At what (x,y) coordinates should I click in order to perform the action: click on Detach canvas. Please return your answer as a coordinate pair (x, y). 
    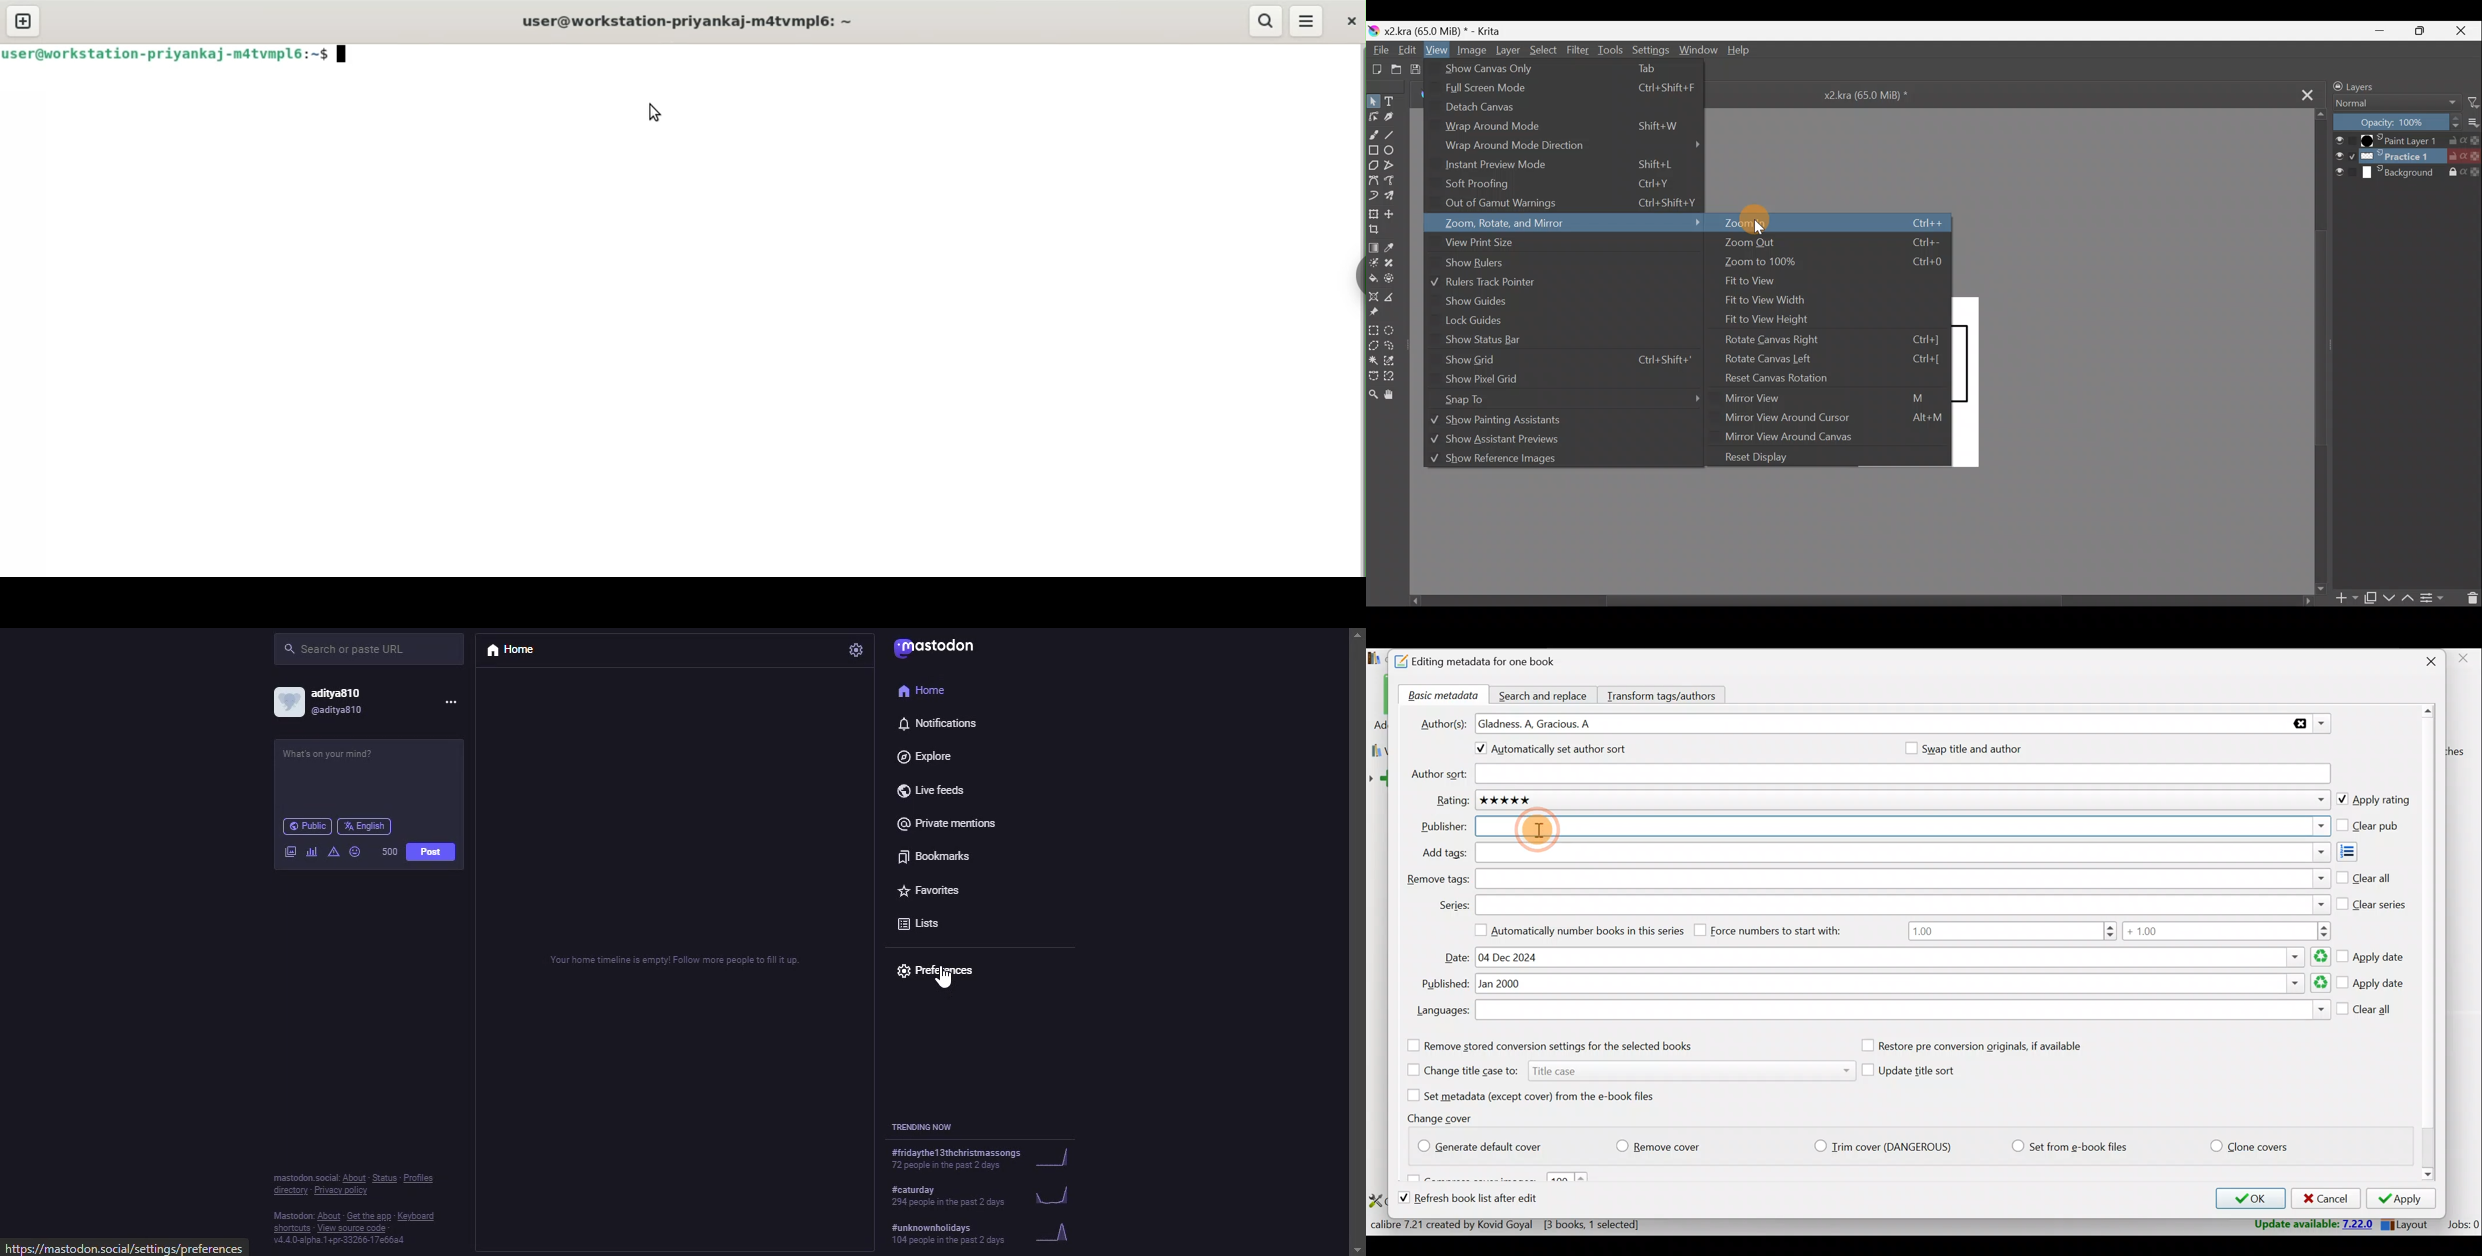
    Looking at the image, I should click on (1550, 109).